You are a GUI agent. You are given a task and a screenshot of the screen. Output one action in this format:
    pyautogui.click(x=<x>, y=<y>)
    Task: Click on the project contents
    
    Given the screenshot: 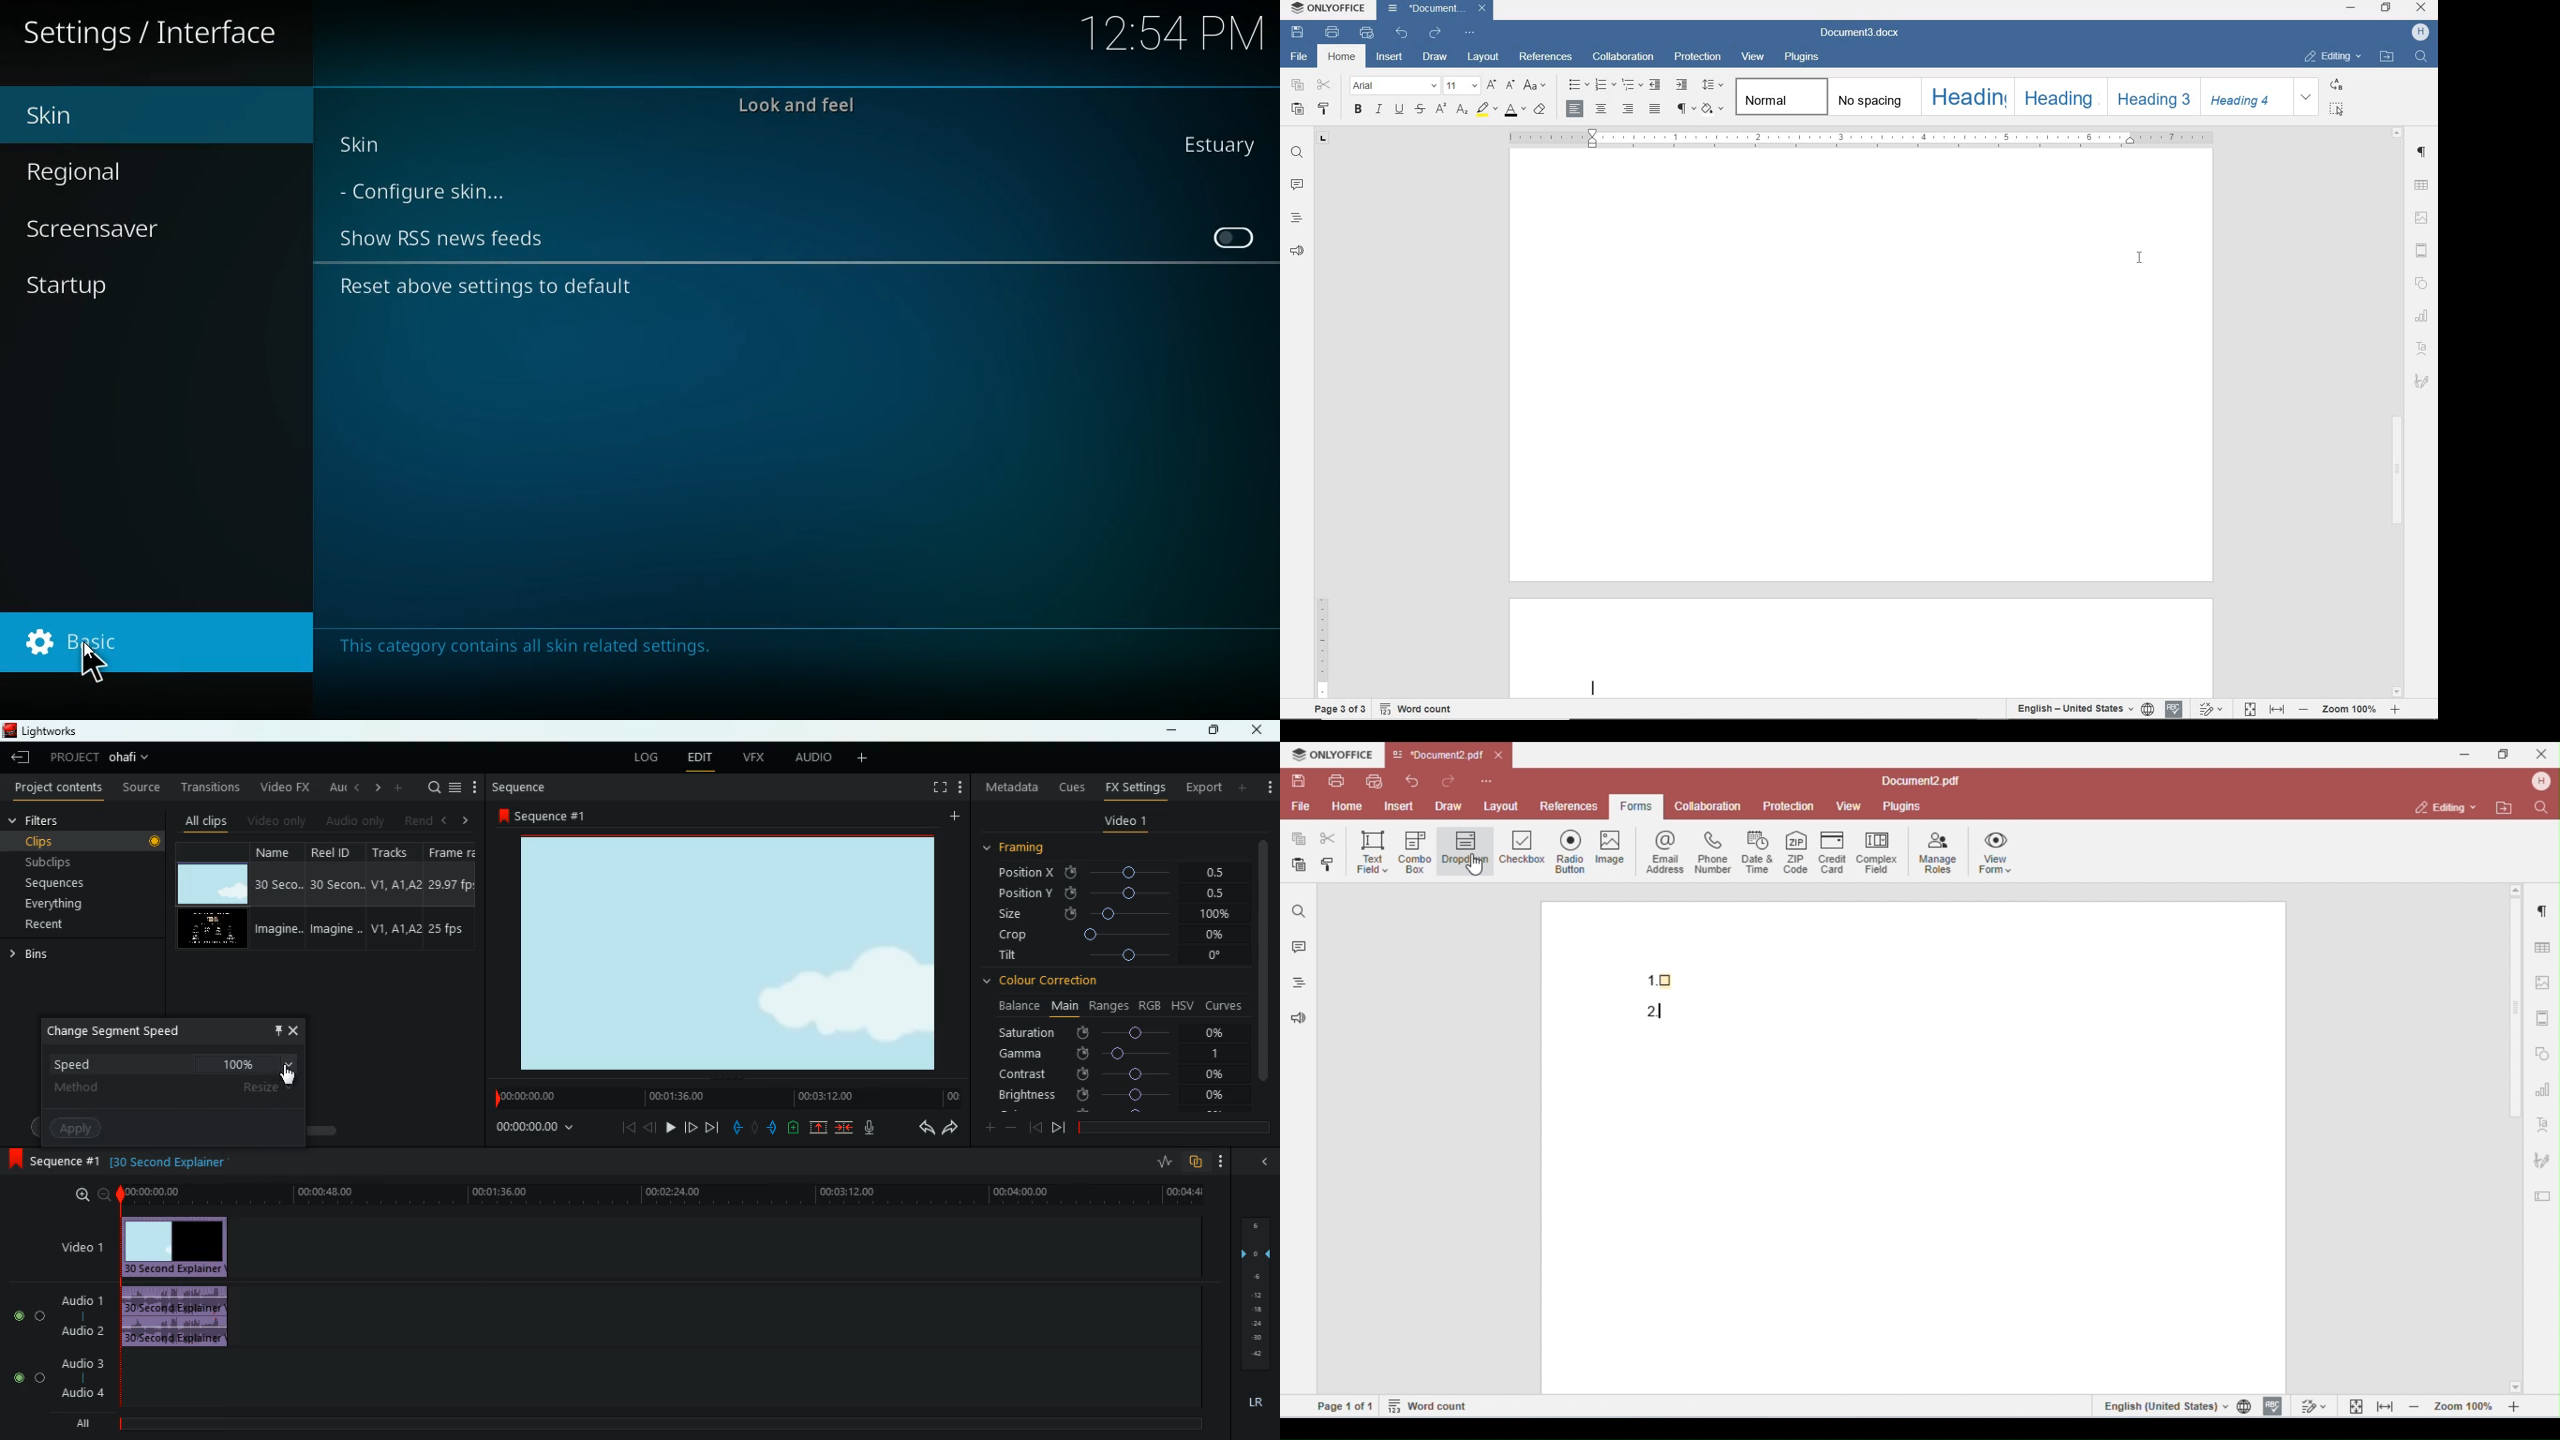 What is the action you would take?
    pyautogui.click(x=56, y=789)
    